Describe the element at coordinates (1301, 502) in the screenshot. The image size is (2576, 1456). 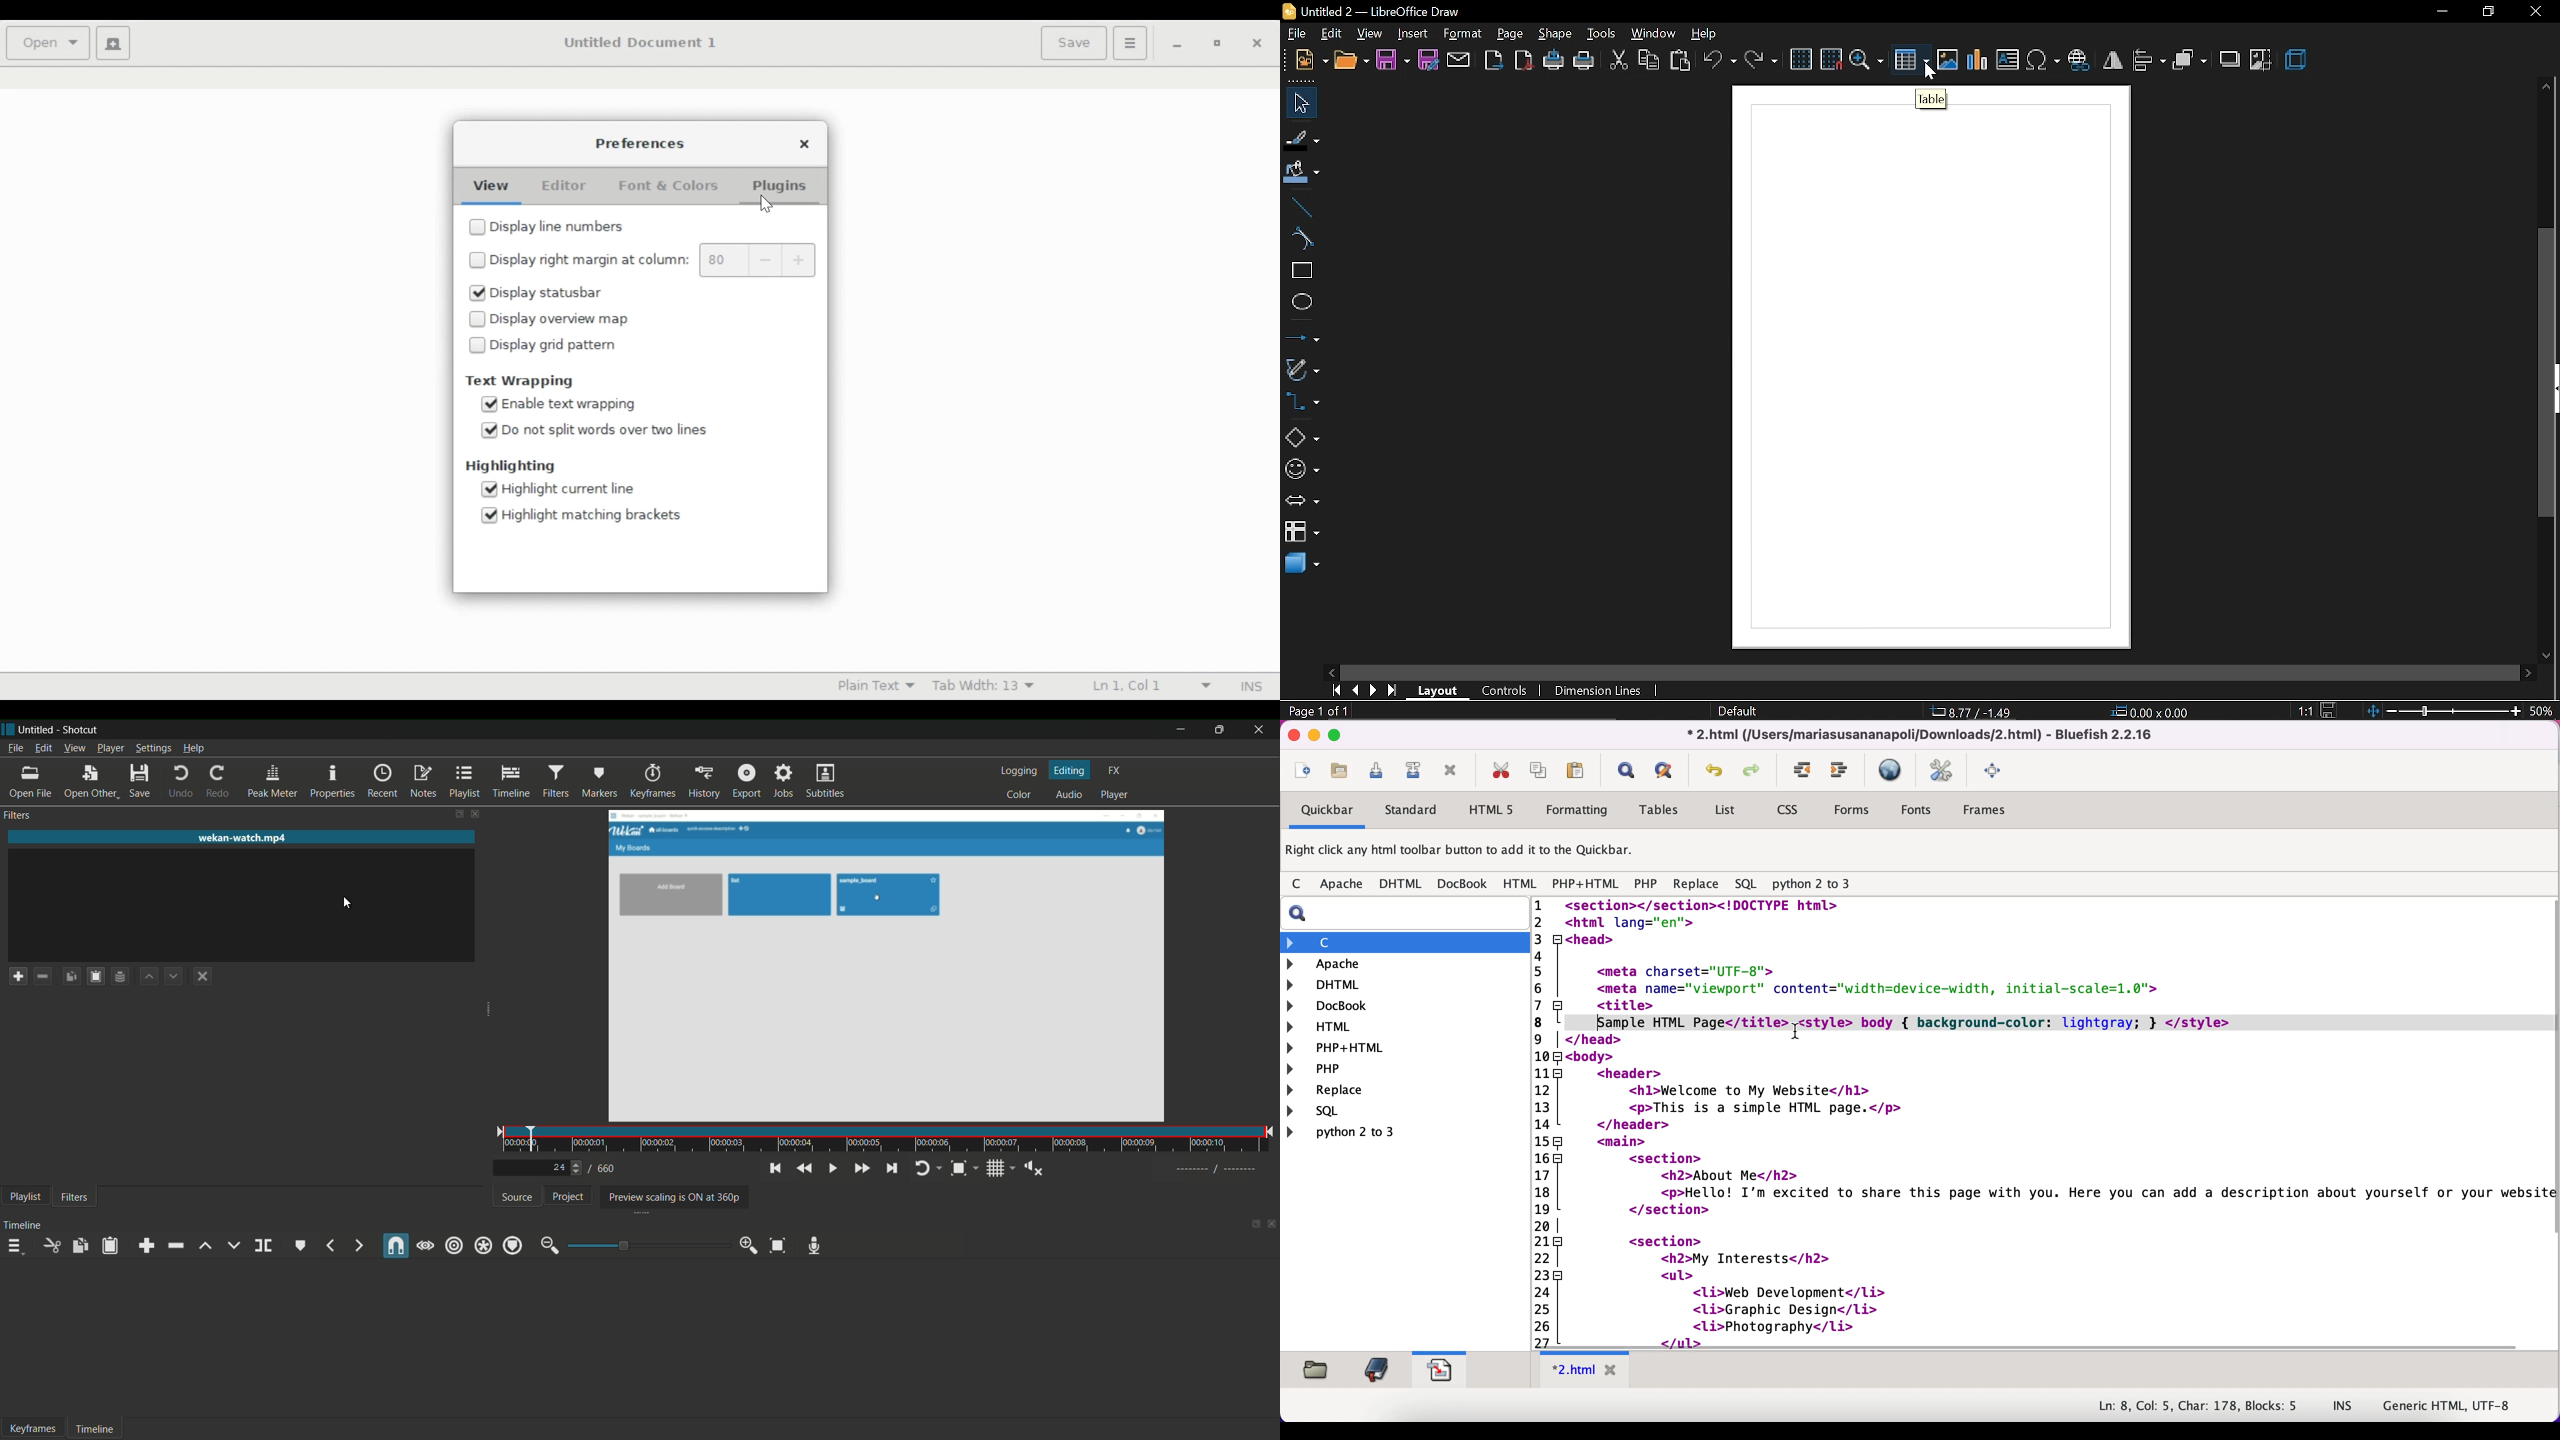
I see `arrows` at that location.